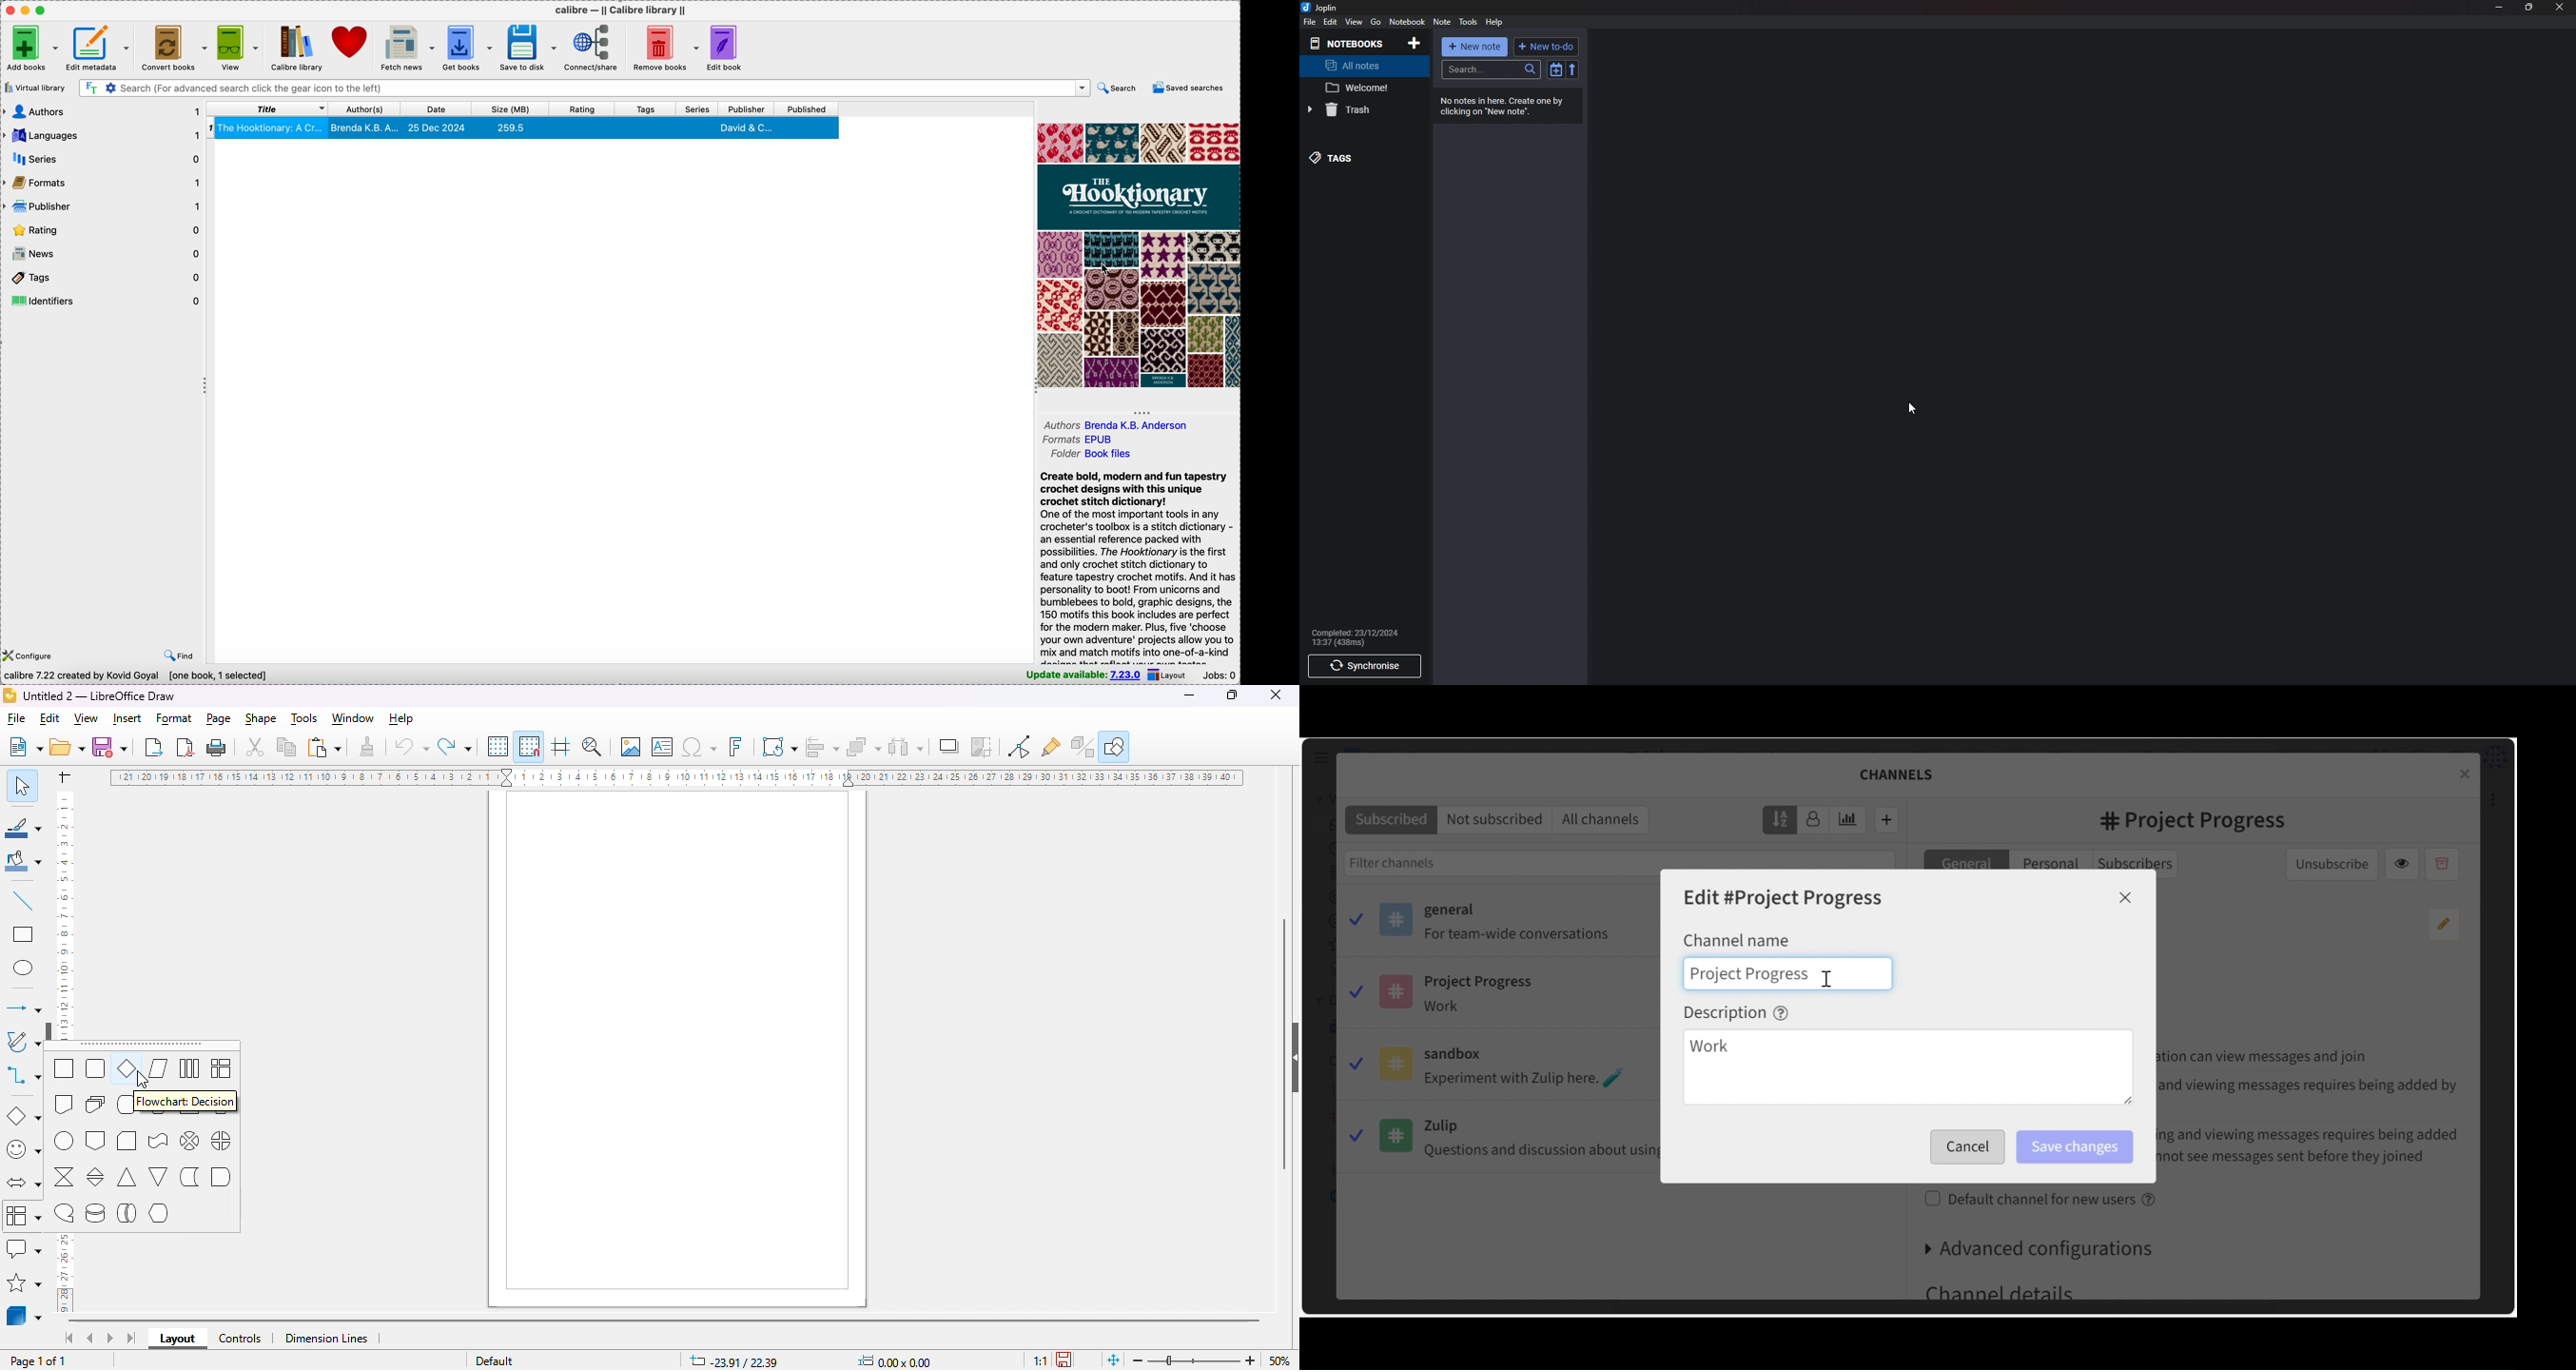 The height and width of the screenshot is (1372, 2576). What do you see at coordinates (86, 719) in the screenshot?
I see `view` at bounding box center [86, 719].